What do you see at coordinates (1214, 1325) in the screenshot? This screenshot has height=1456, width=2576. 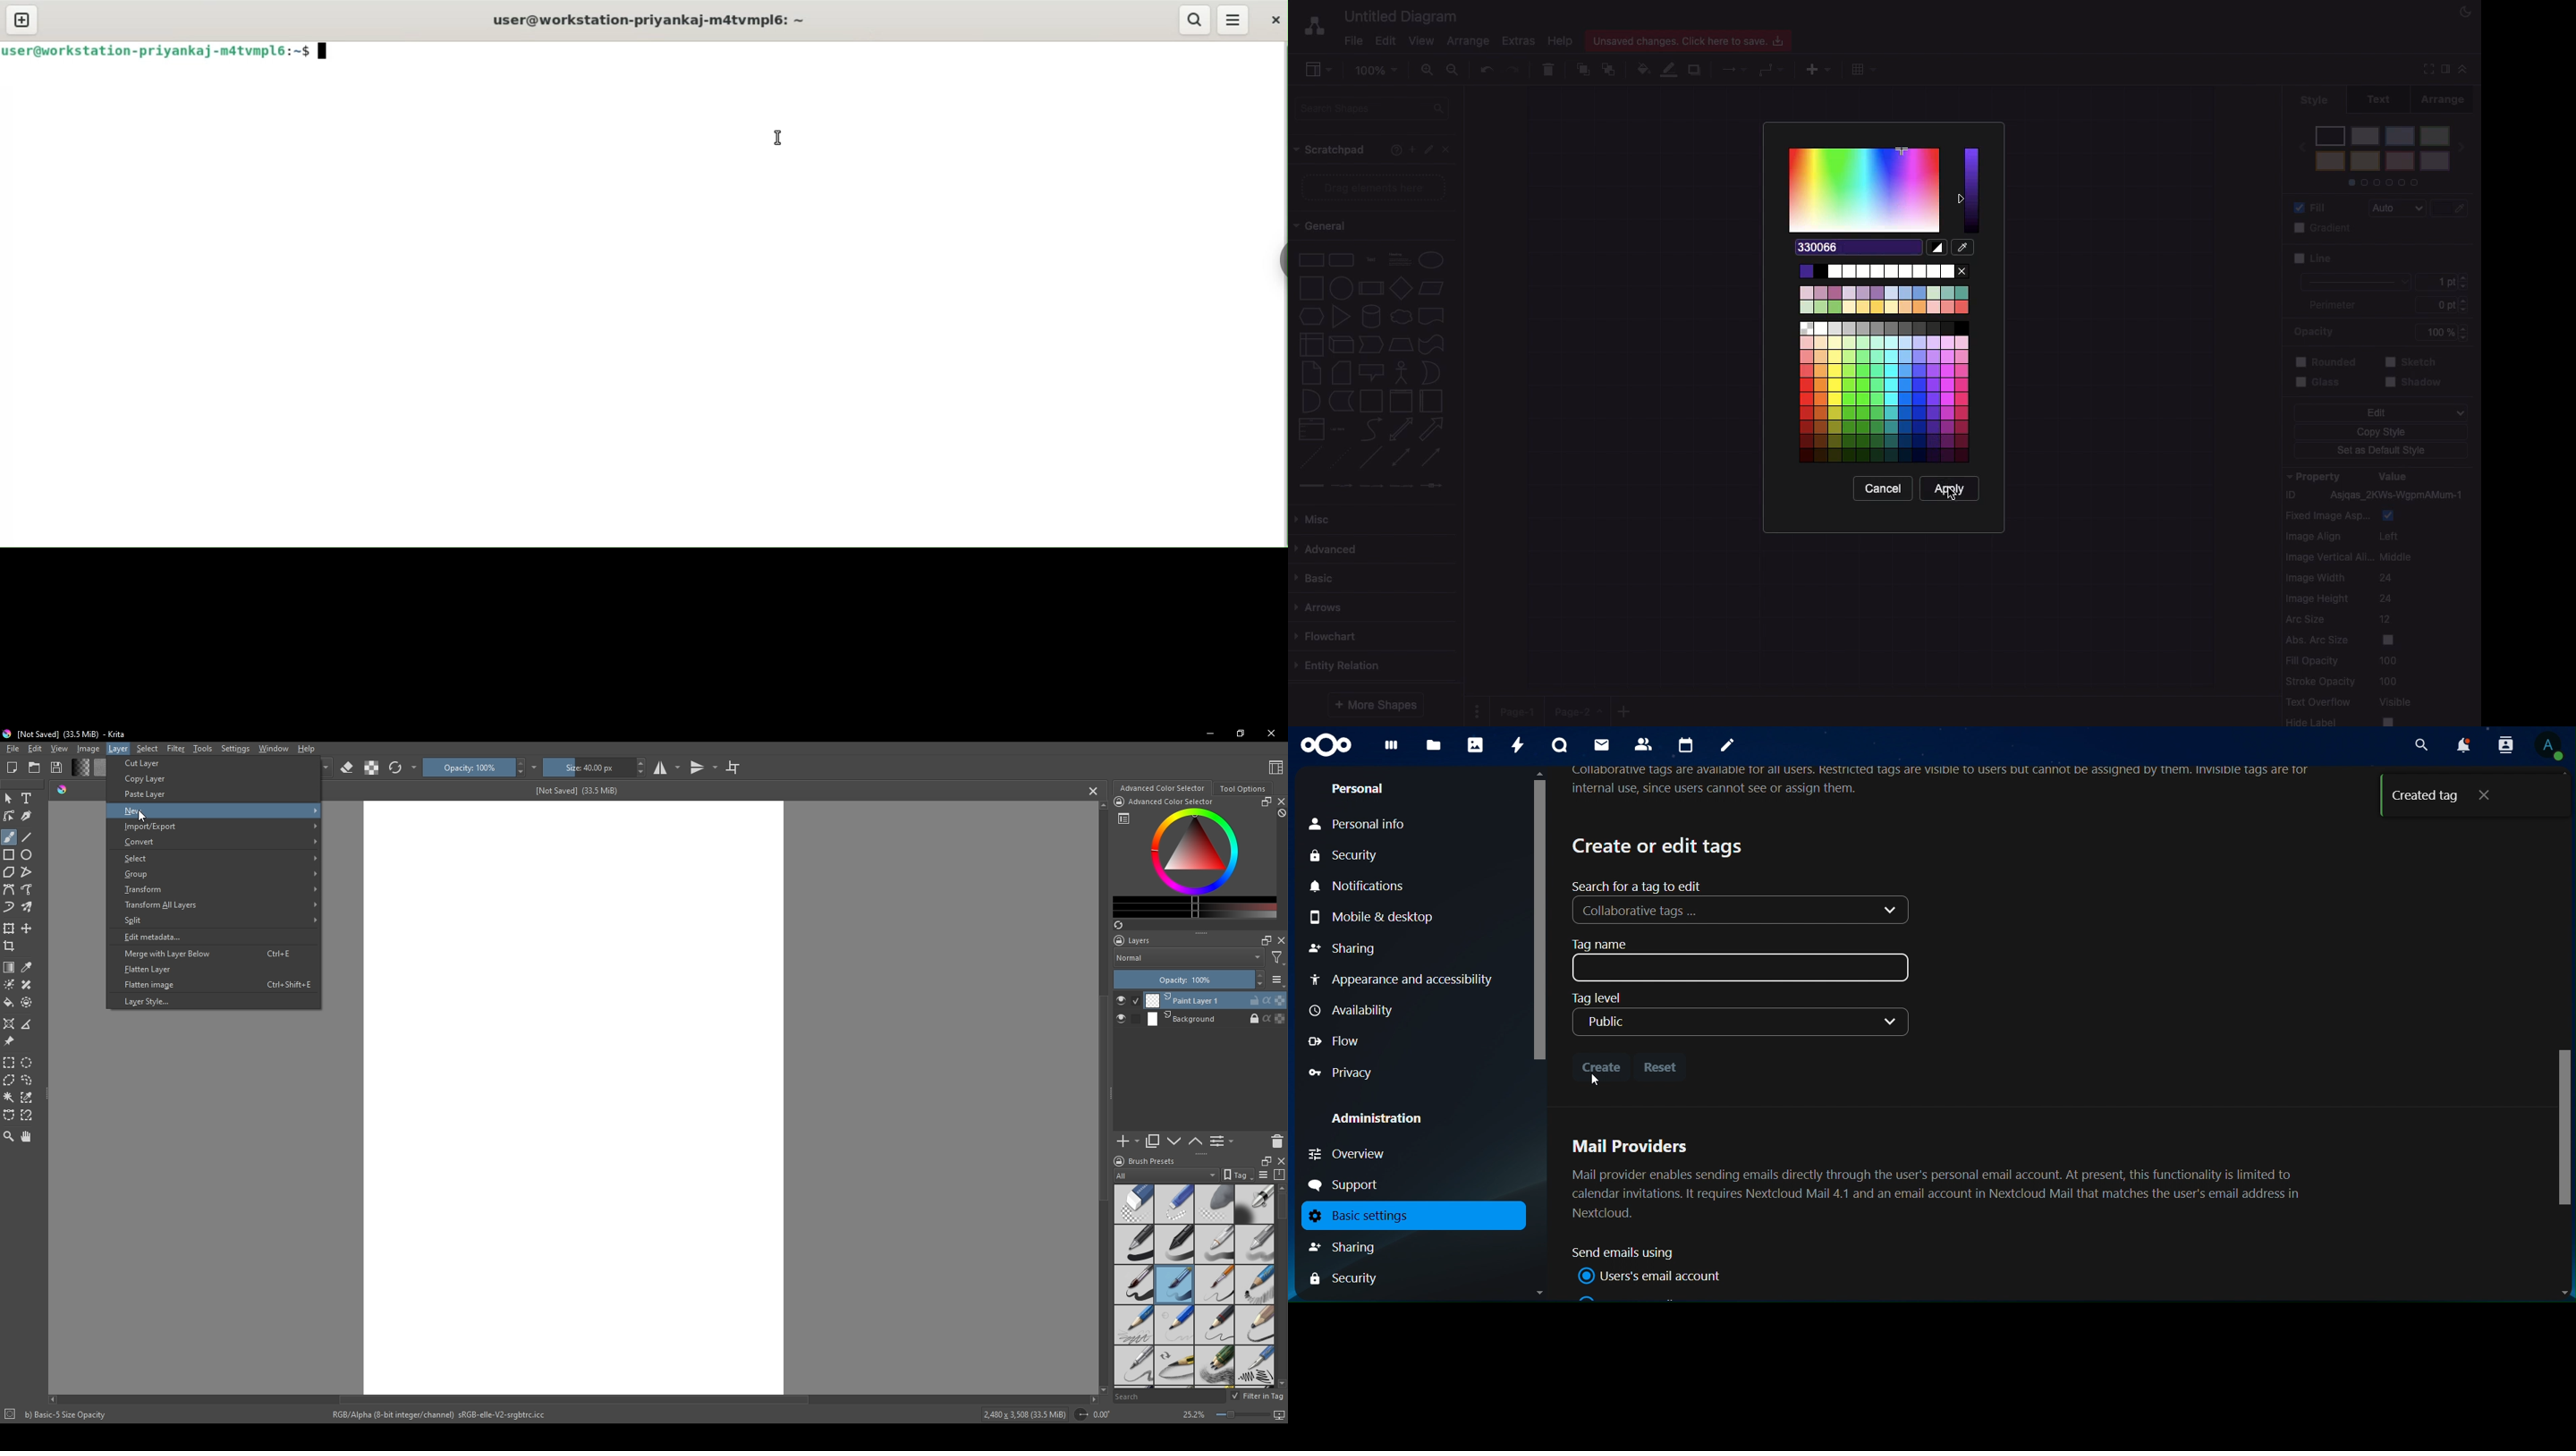 I see `pencil` at bounding box center [1214, 1325].